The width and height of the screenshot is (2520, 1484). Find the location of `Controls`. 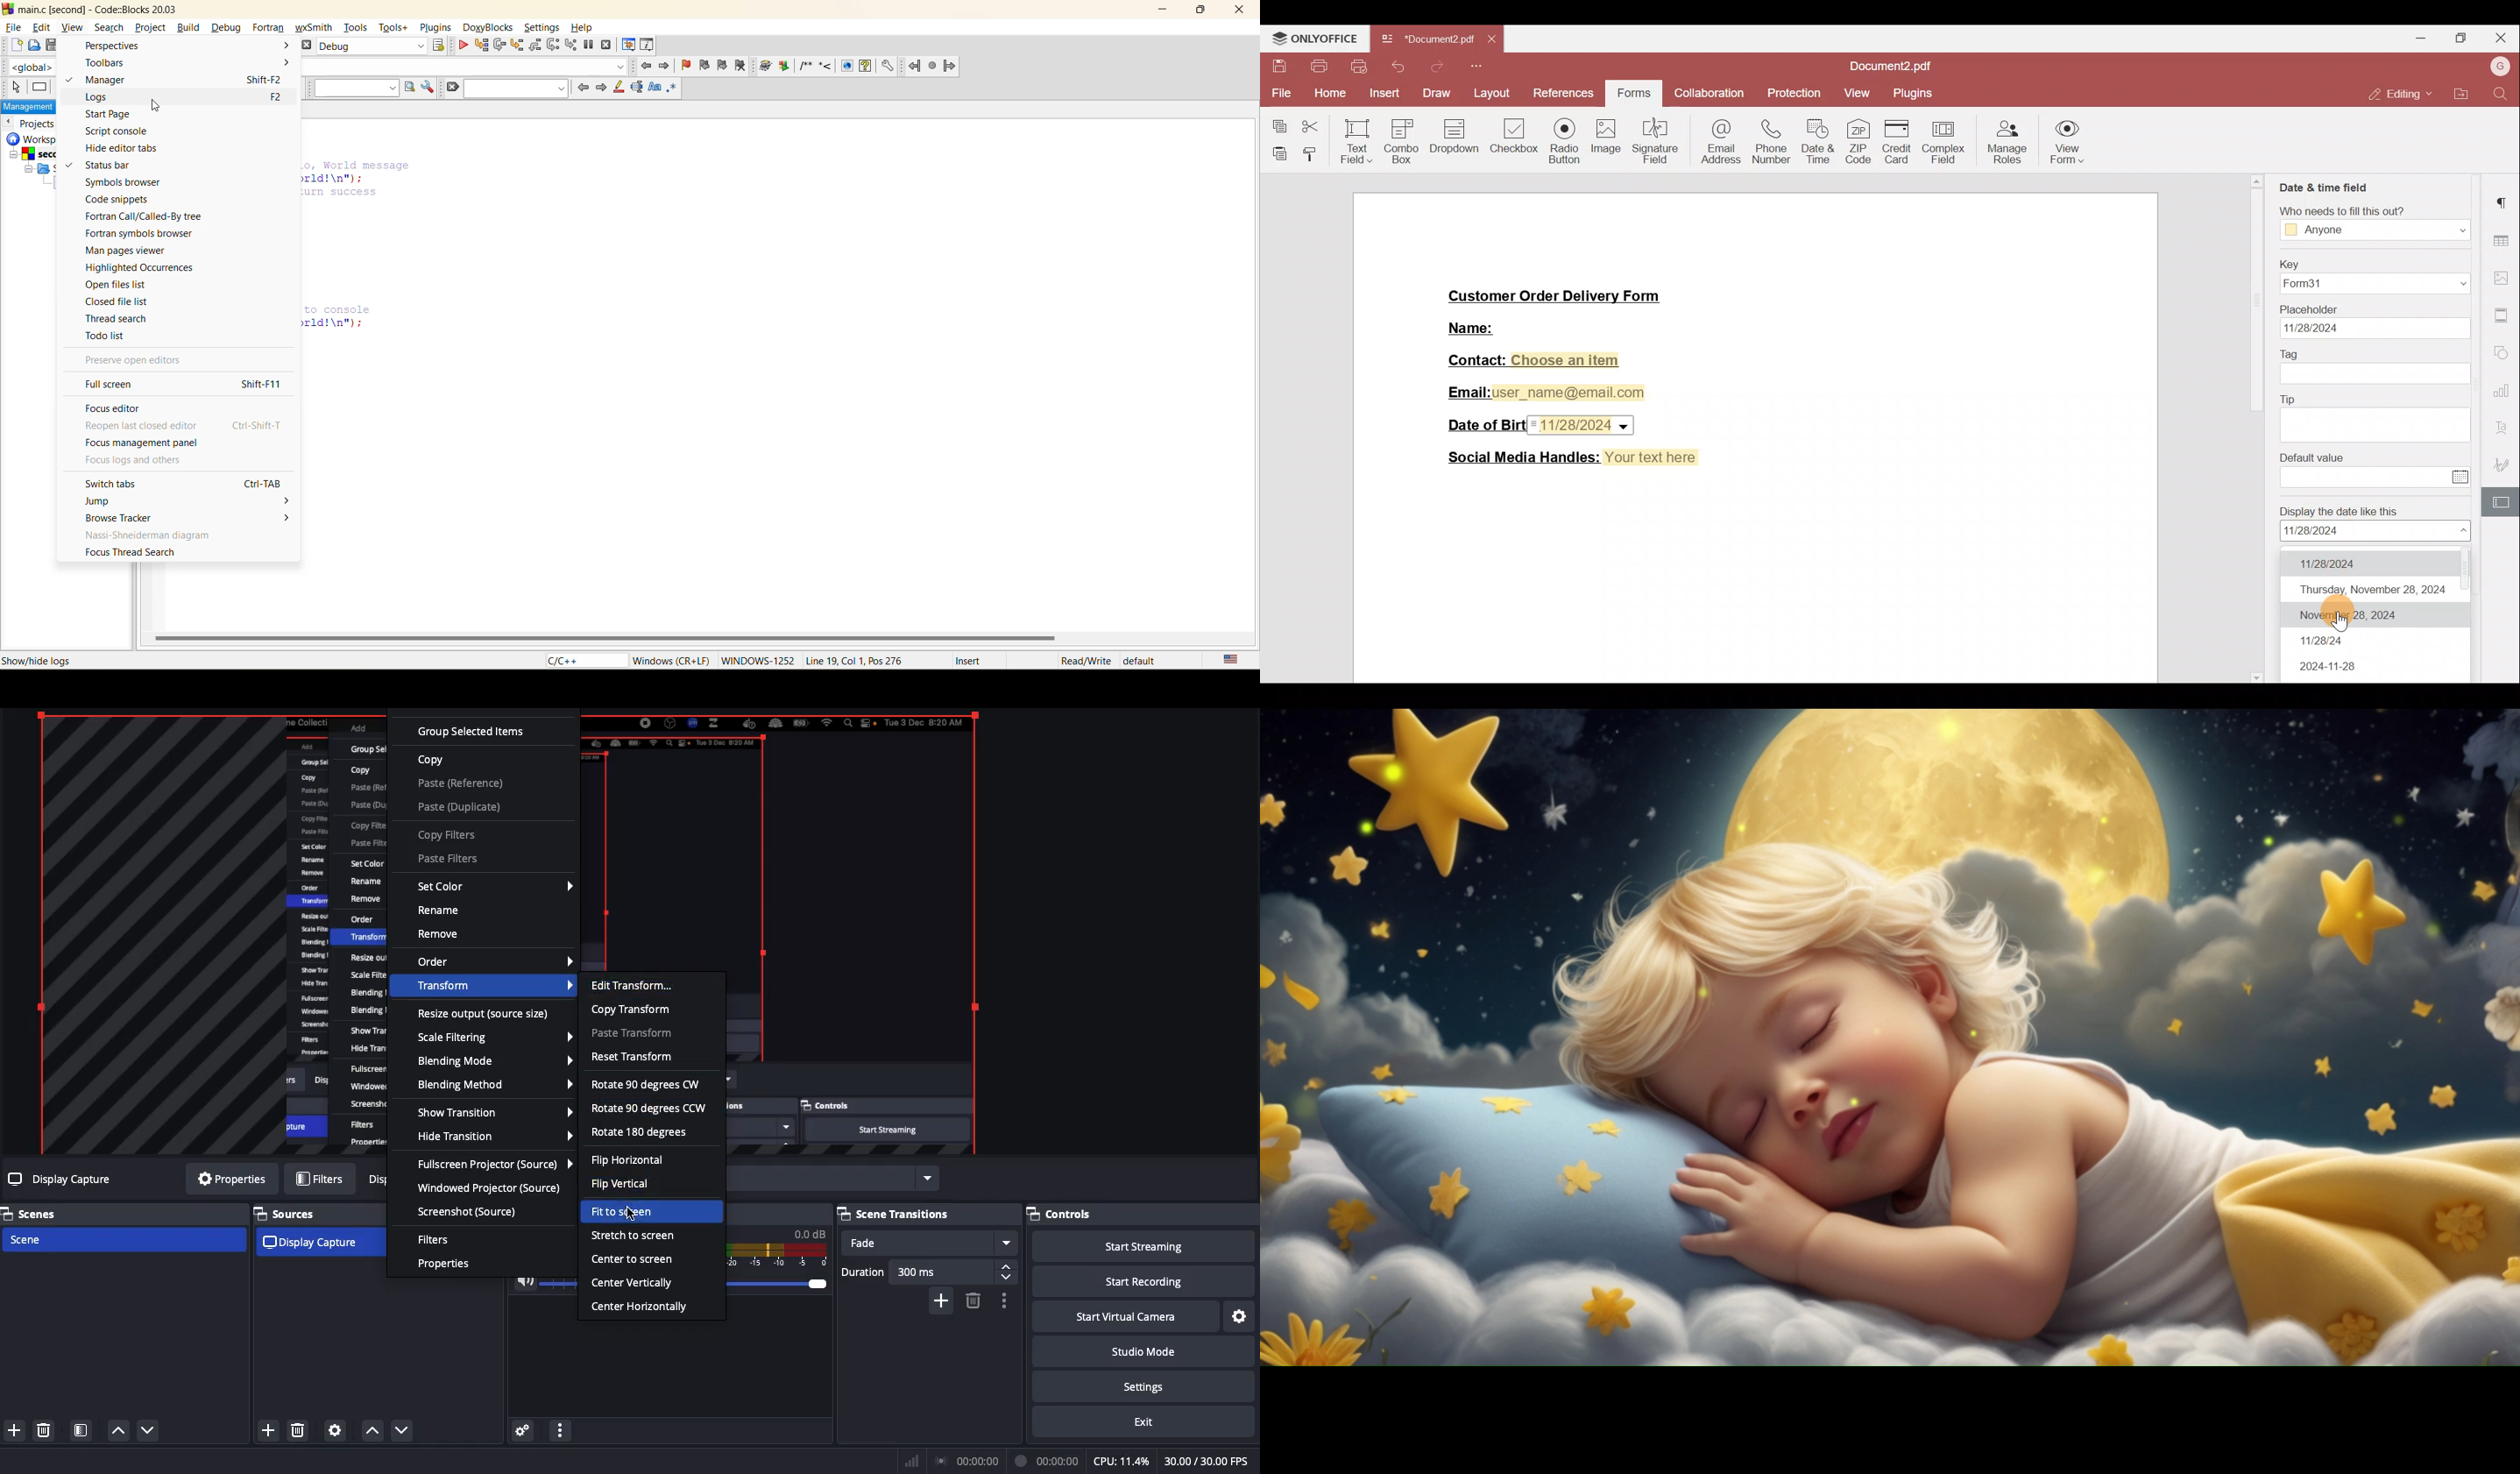

Controls is located at coordinates (1063, 1211).